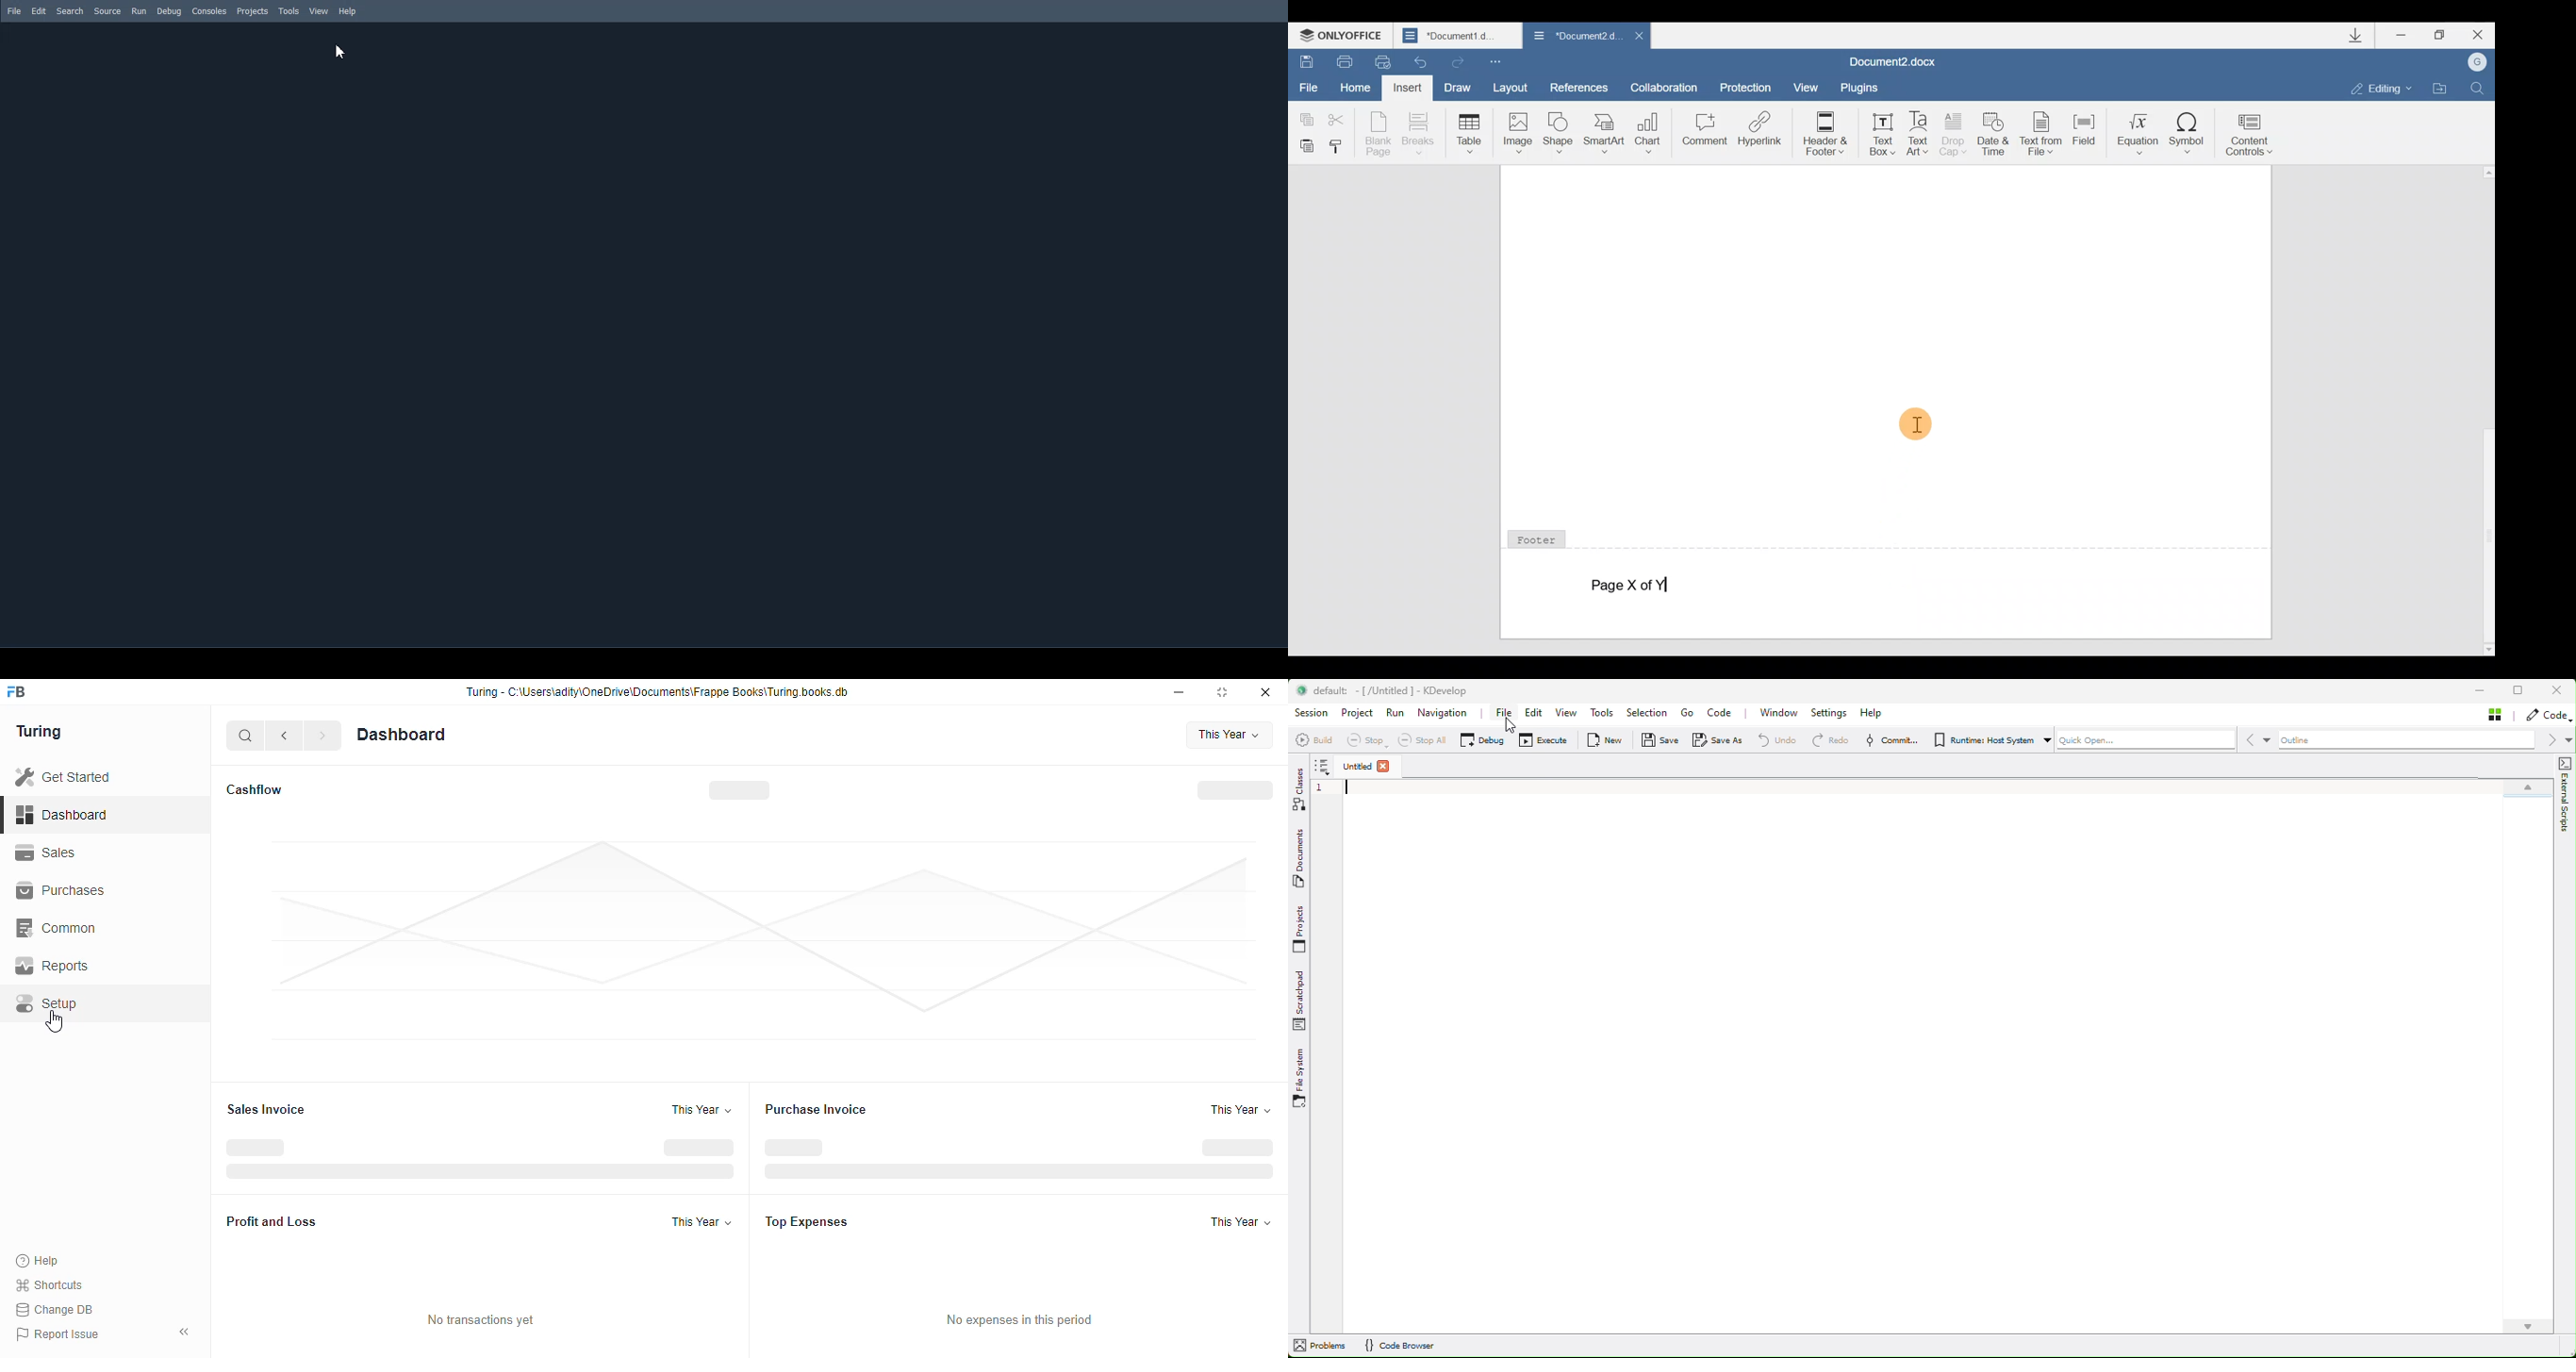  What do you see at coordinates (2374, 87) in the screenshot?
I see `Editing mode` at bounding box center [2374, 87].